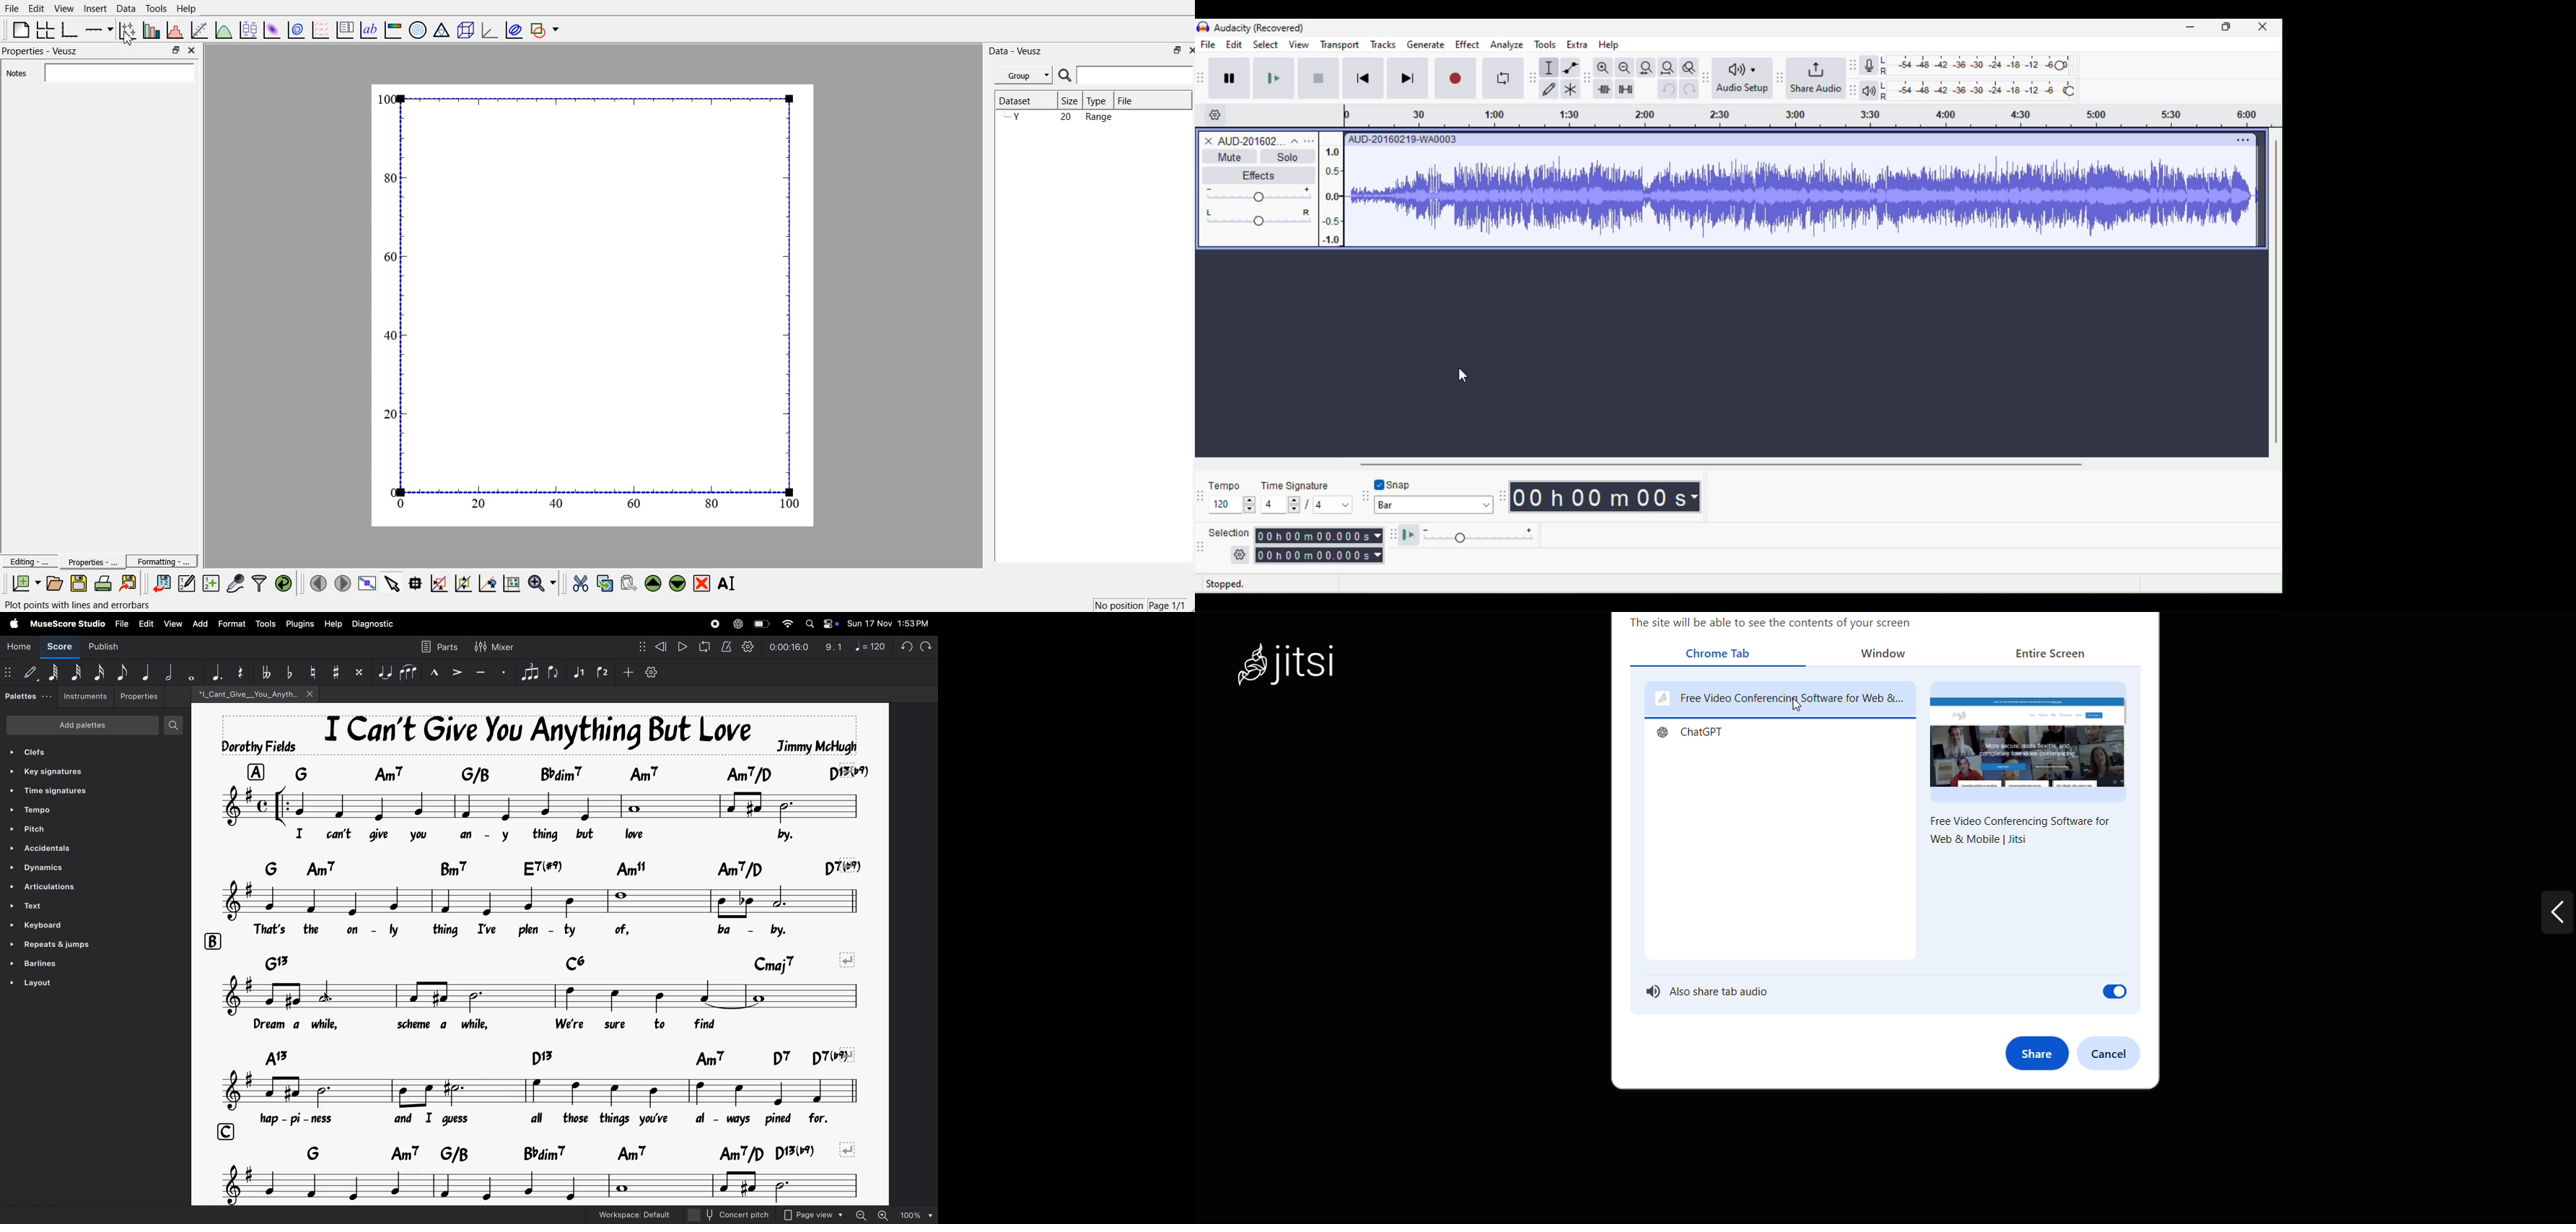 The width and height of the screenshot is (2576, 1232). Describe the element at coordinates (789, 647) in the screenshot. I see `playback time` at that location.